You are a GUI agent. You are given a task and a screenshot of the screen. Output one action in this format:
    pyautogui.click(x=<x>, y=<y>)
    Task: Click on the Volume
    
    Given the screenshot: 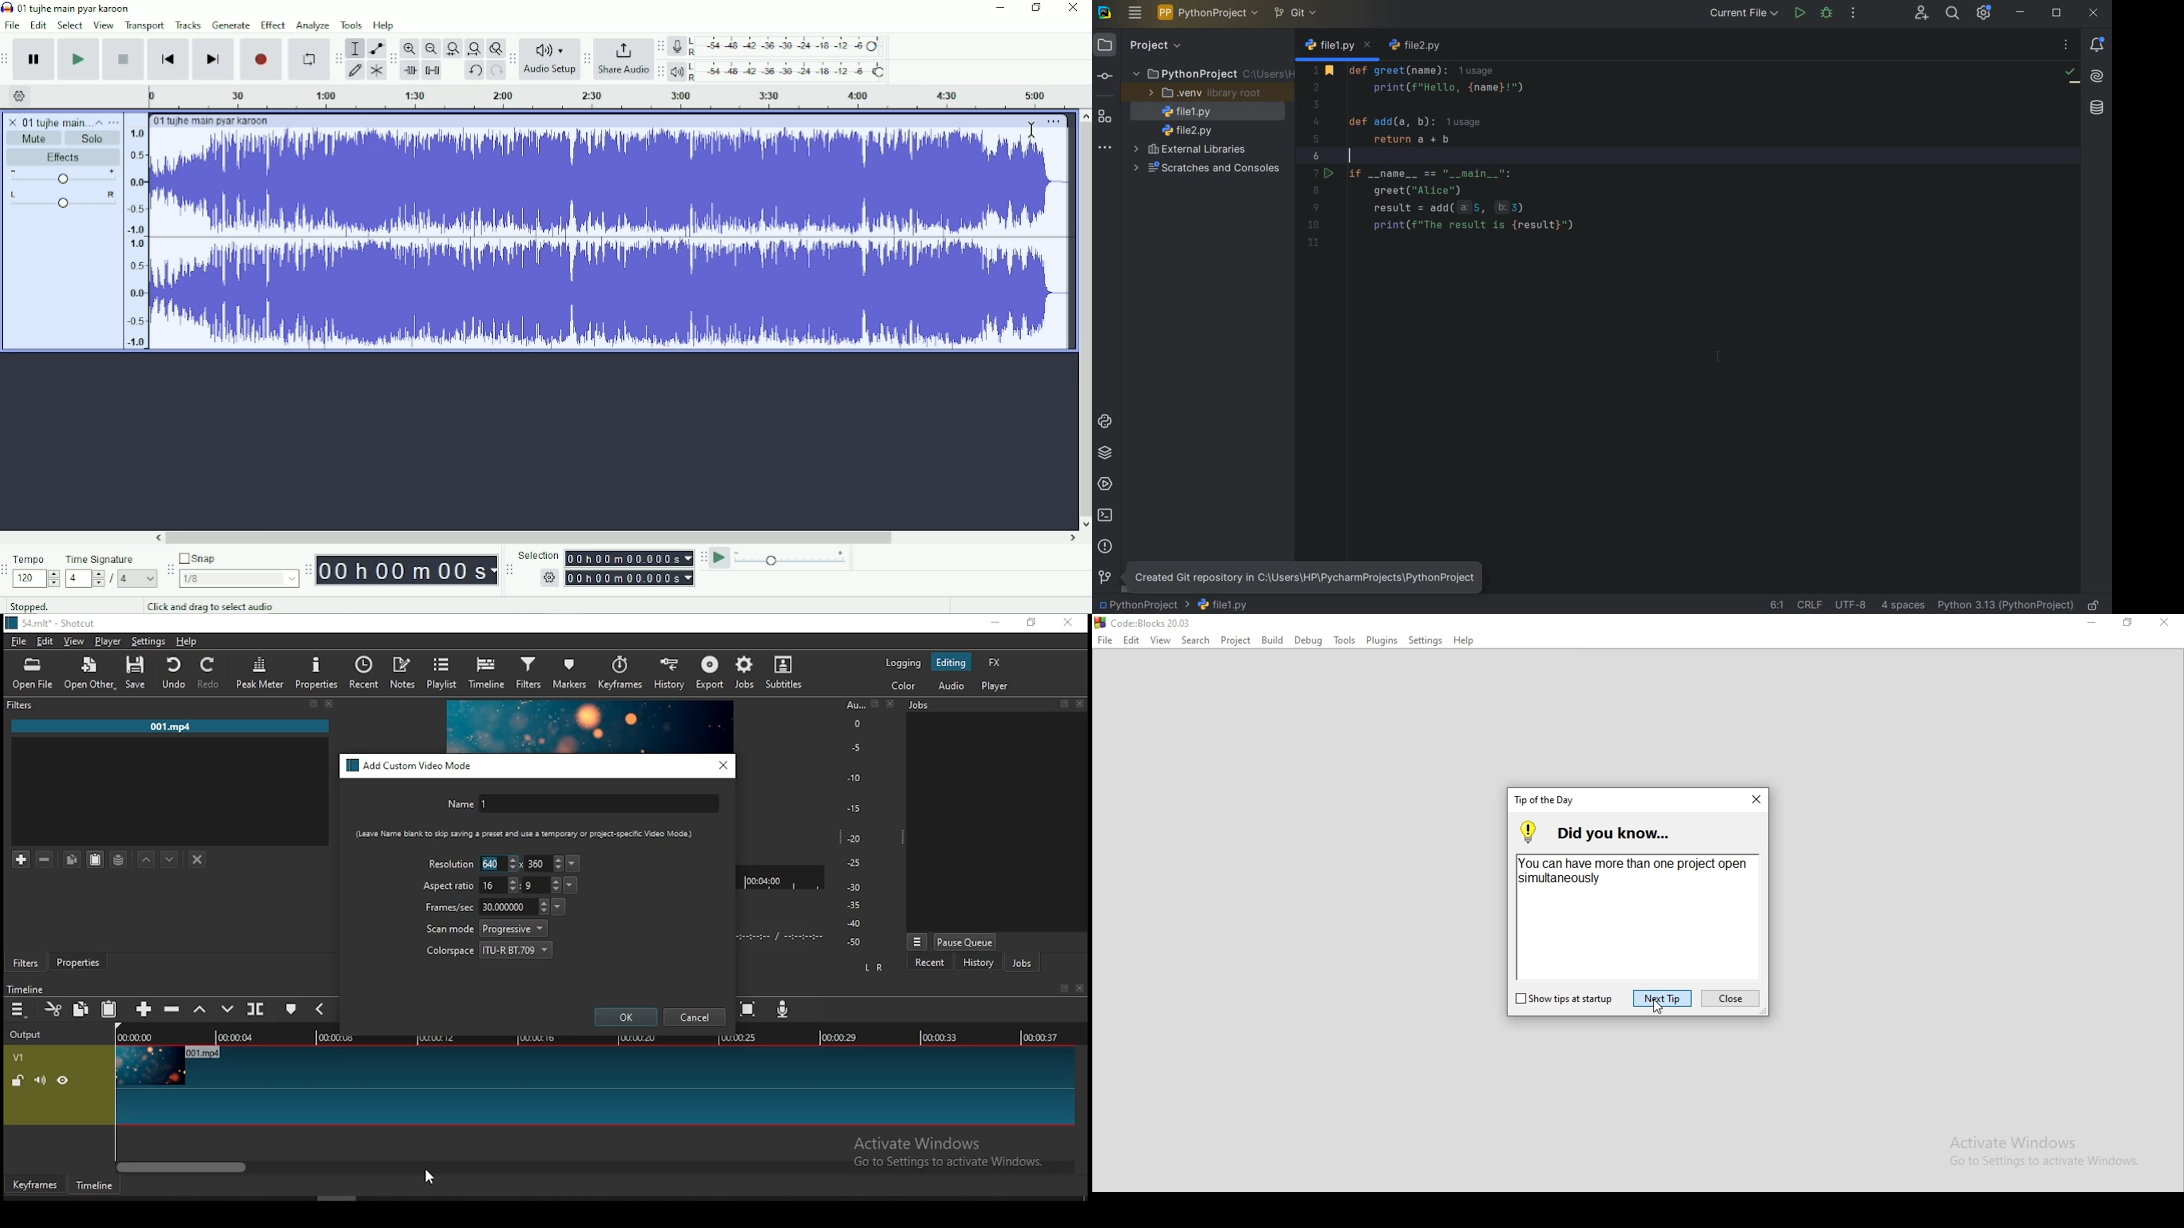 What is the action you would take?
    pyautogui.click(x=63, y=177)
    